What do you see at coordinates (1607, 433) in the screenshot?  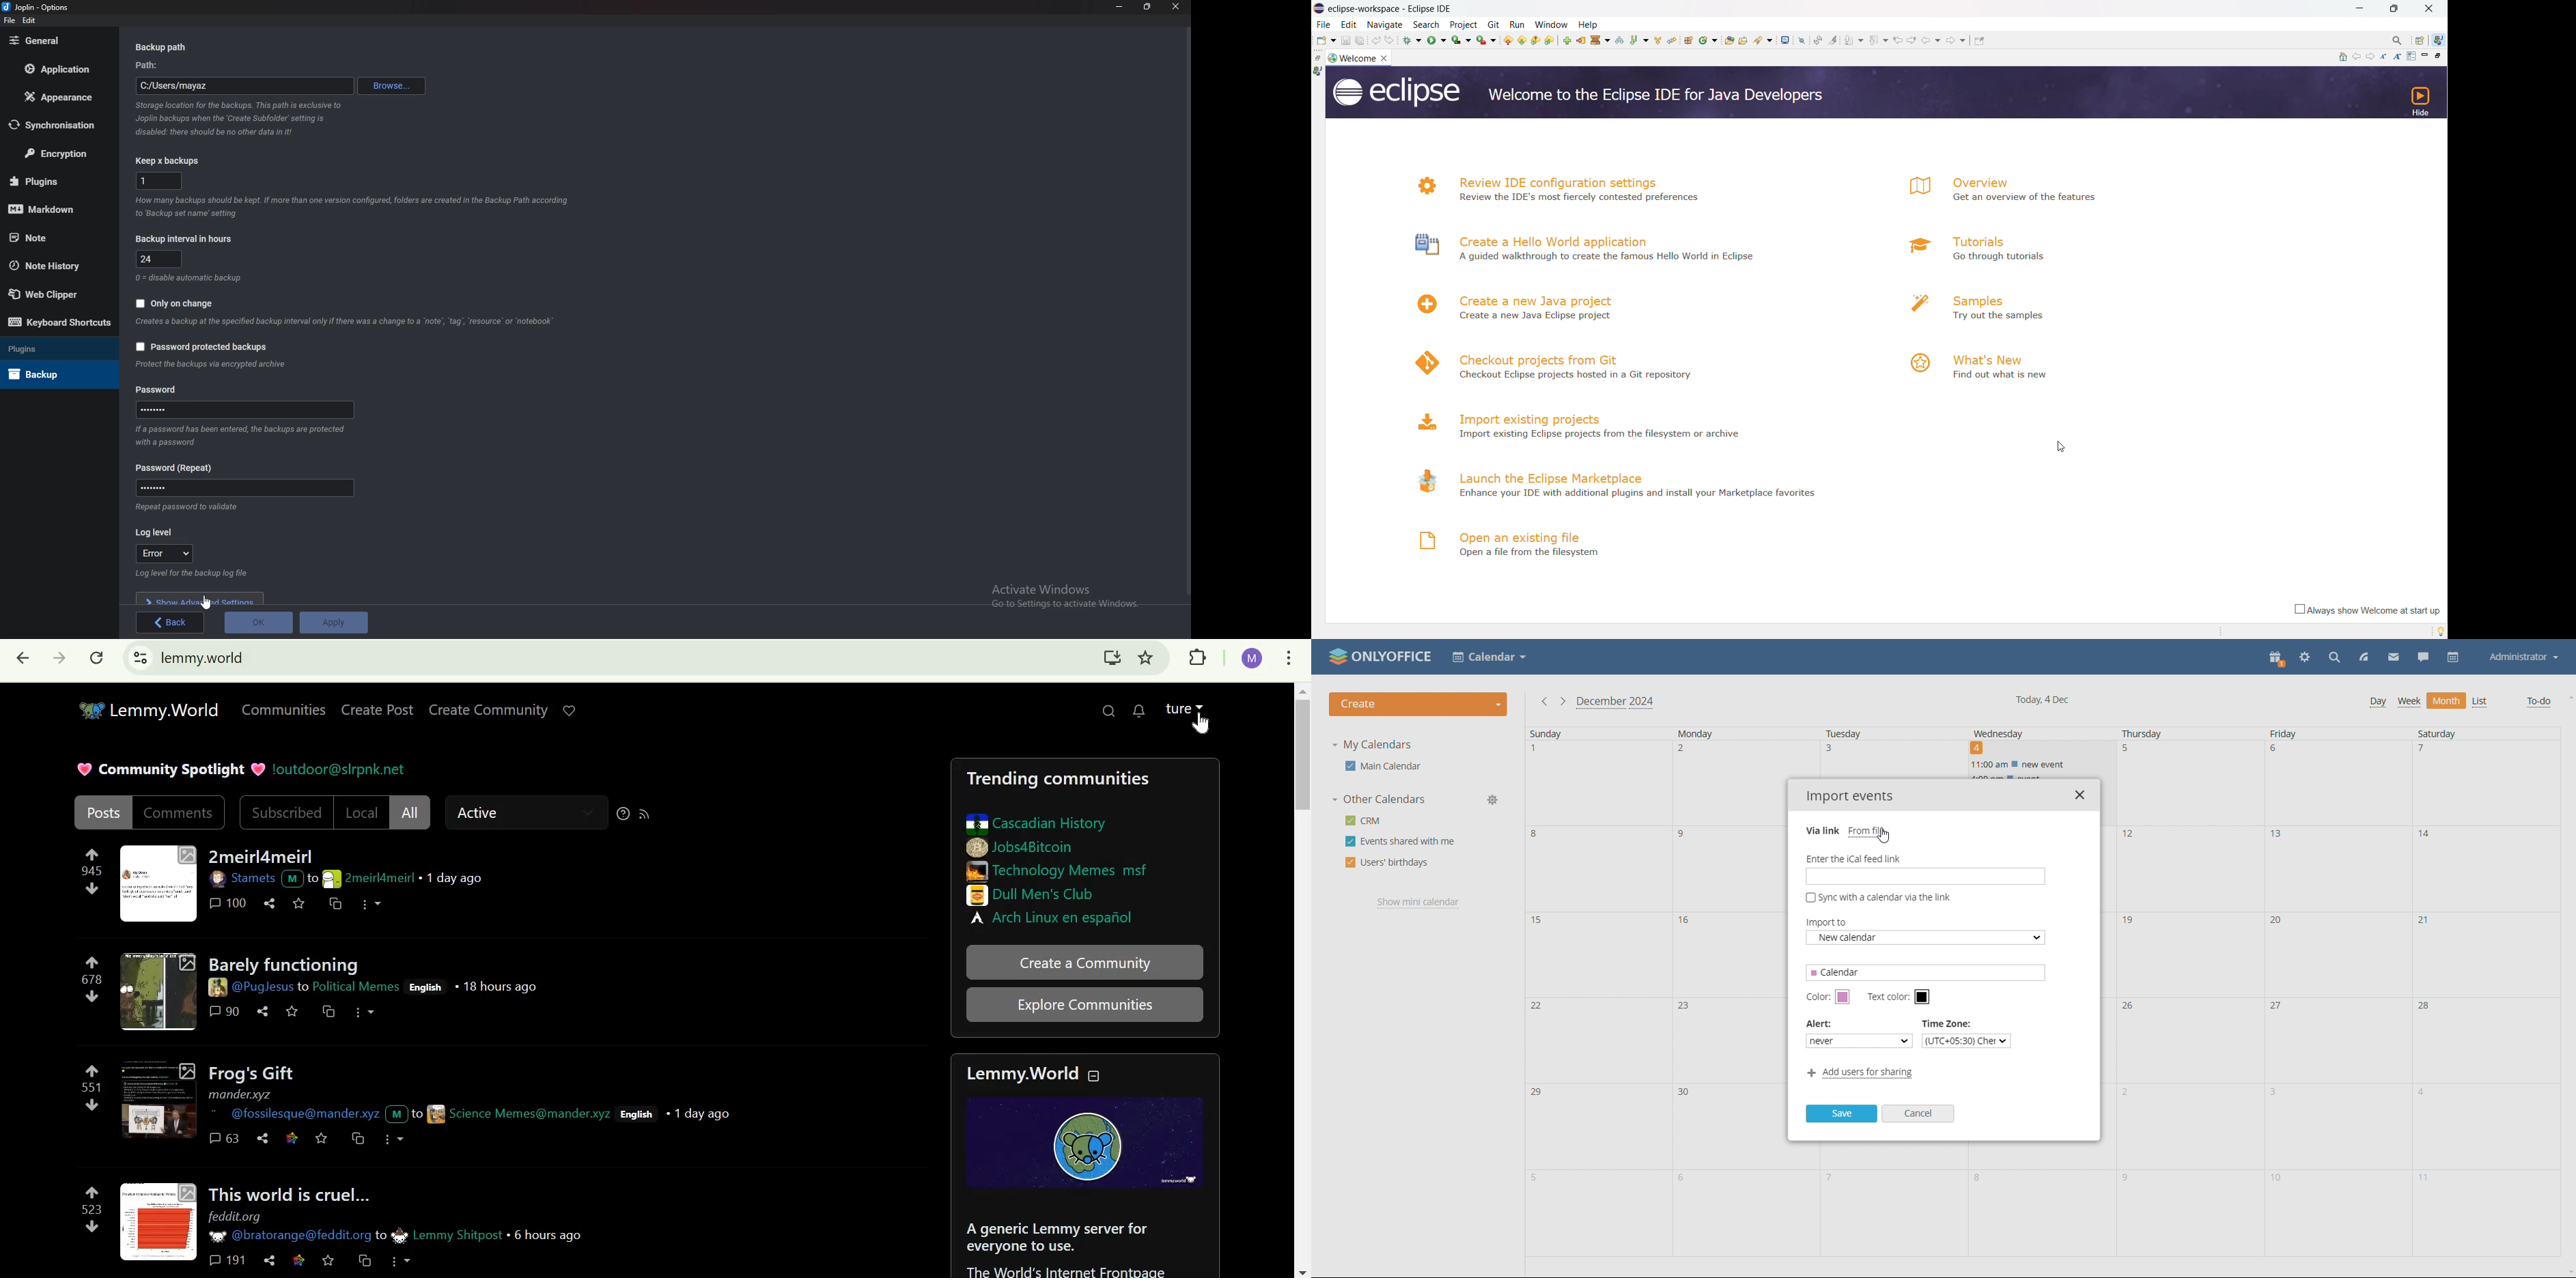 I see `Import existing Eclipse projects from the filesystem or archive` at bounding box center [1607, 433].